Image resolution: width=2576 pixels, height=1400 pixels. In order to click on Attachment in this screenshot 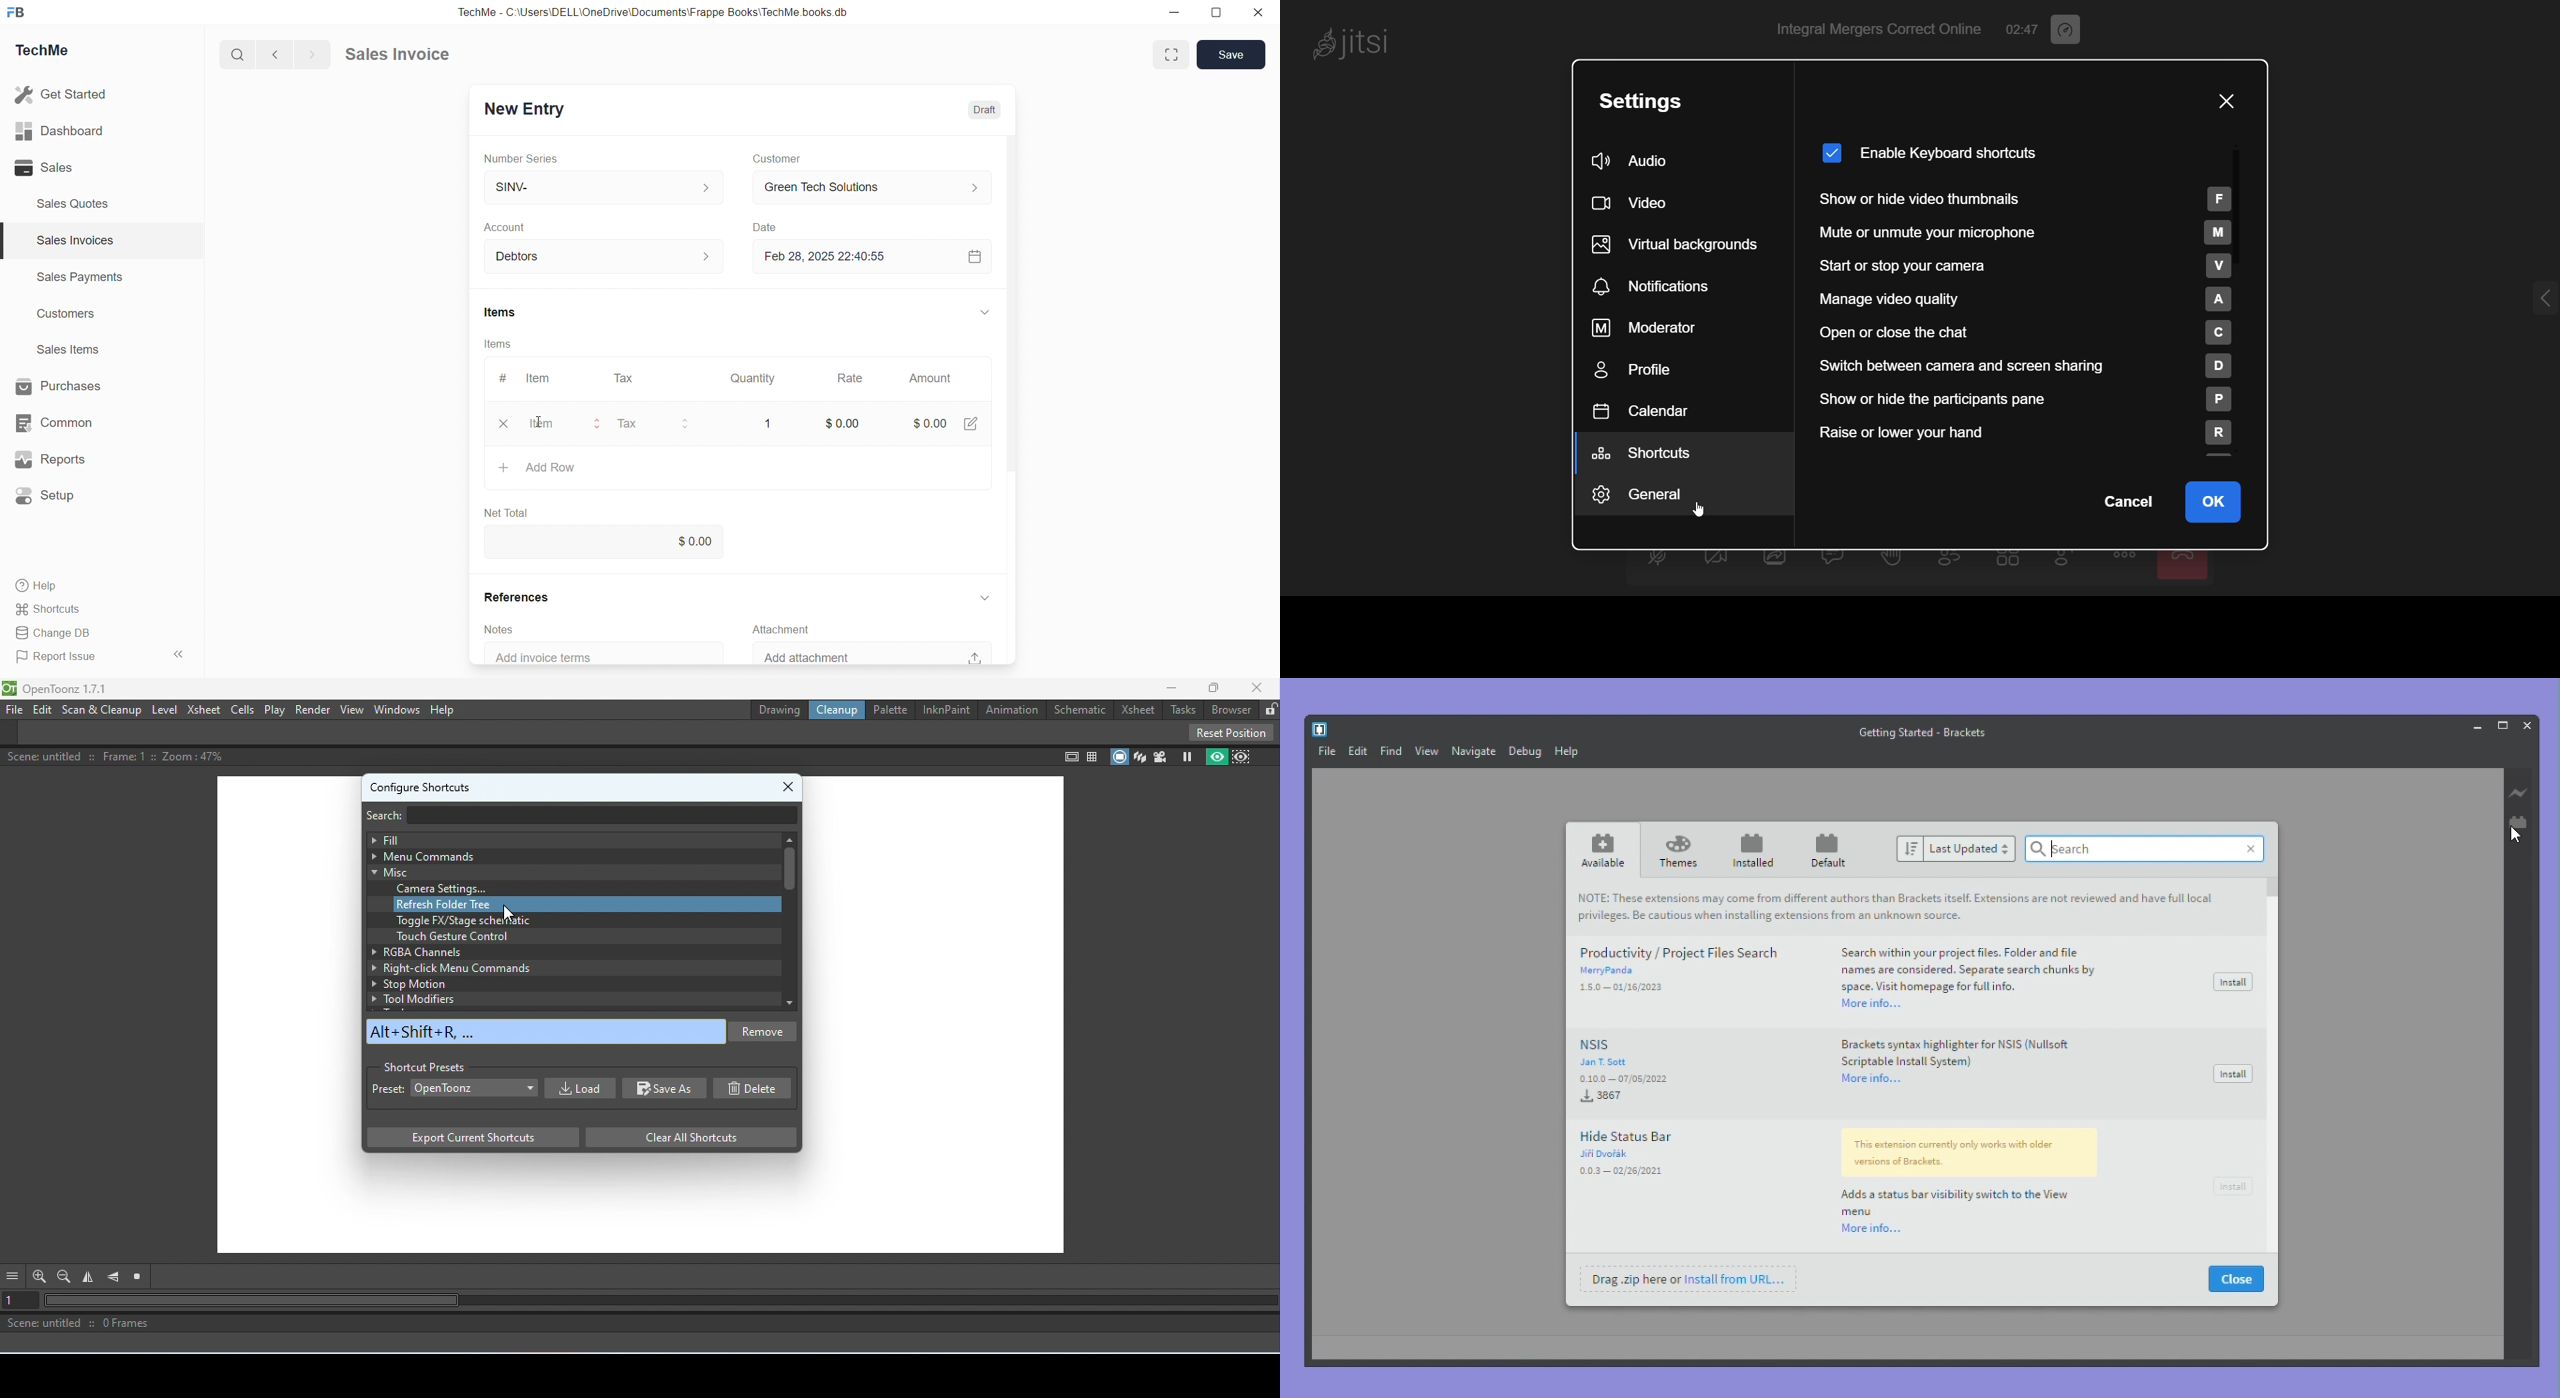, I will do `click(780, 631)`.